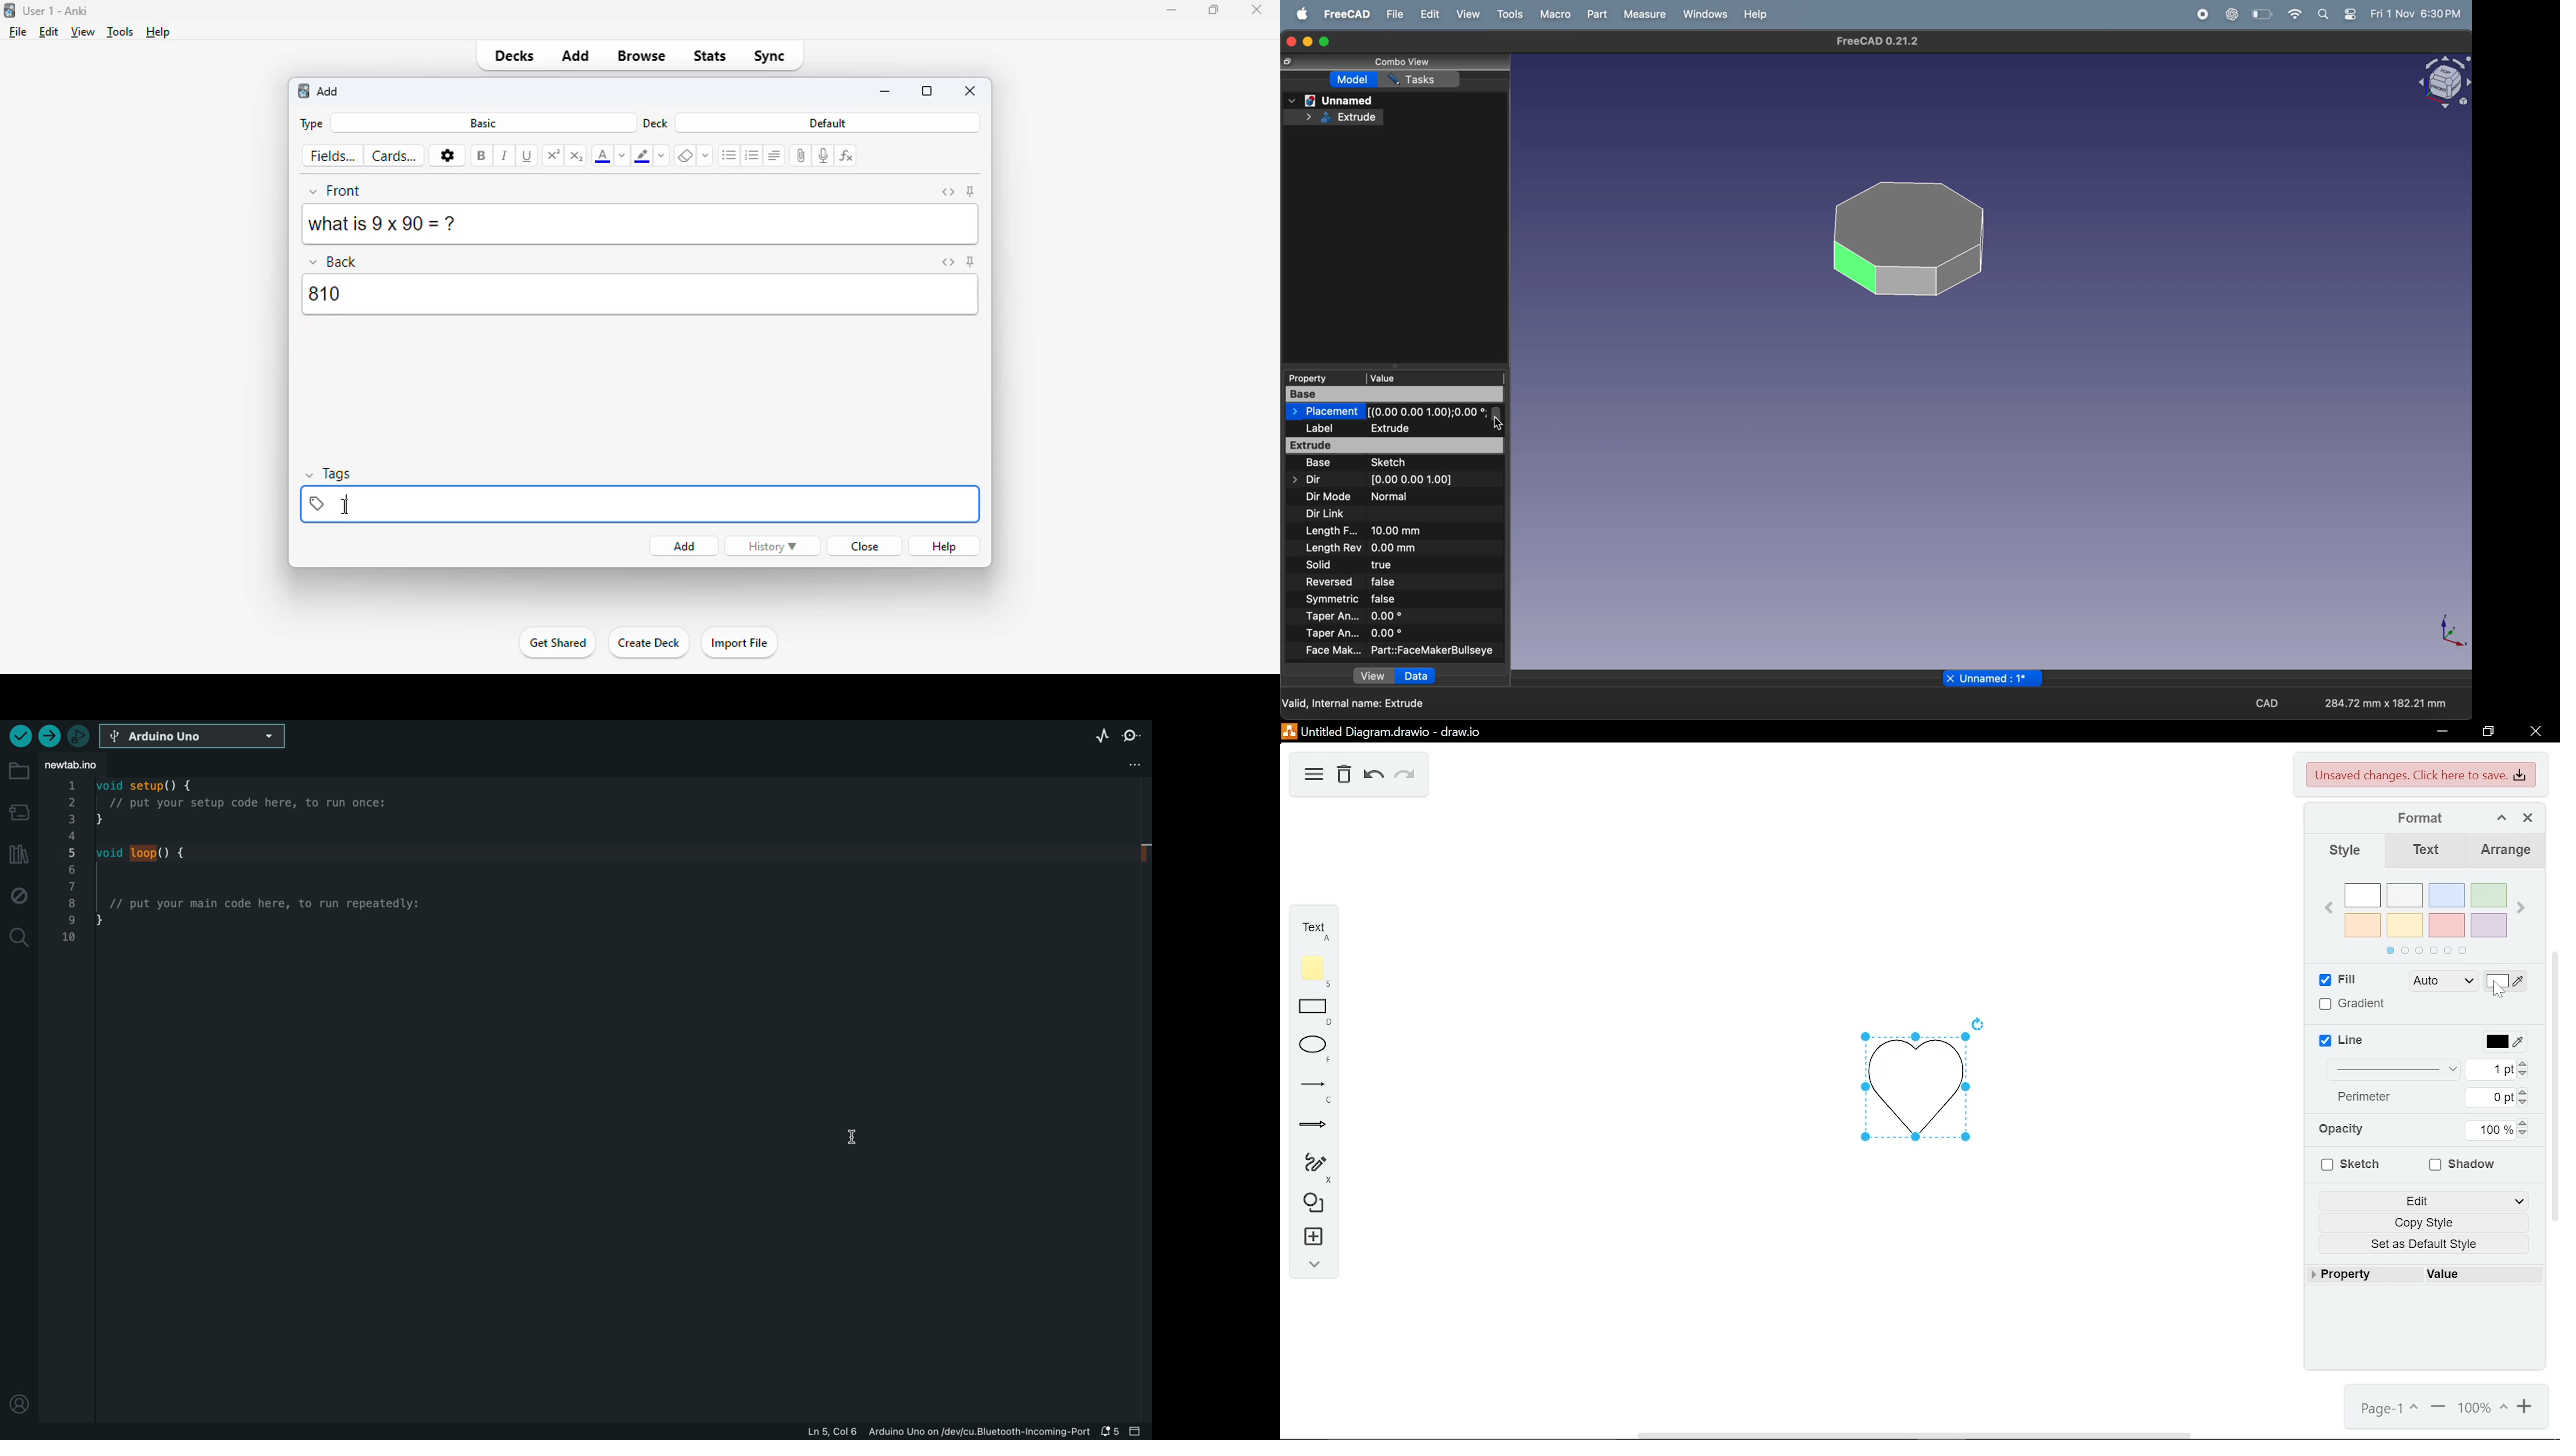 The width and height of the screenshot is (2576, 1456). Describe the element at coordinates (335, 260) in the screenshot. I see `back` at that location.